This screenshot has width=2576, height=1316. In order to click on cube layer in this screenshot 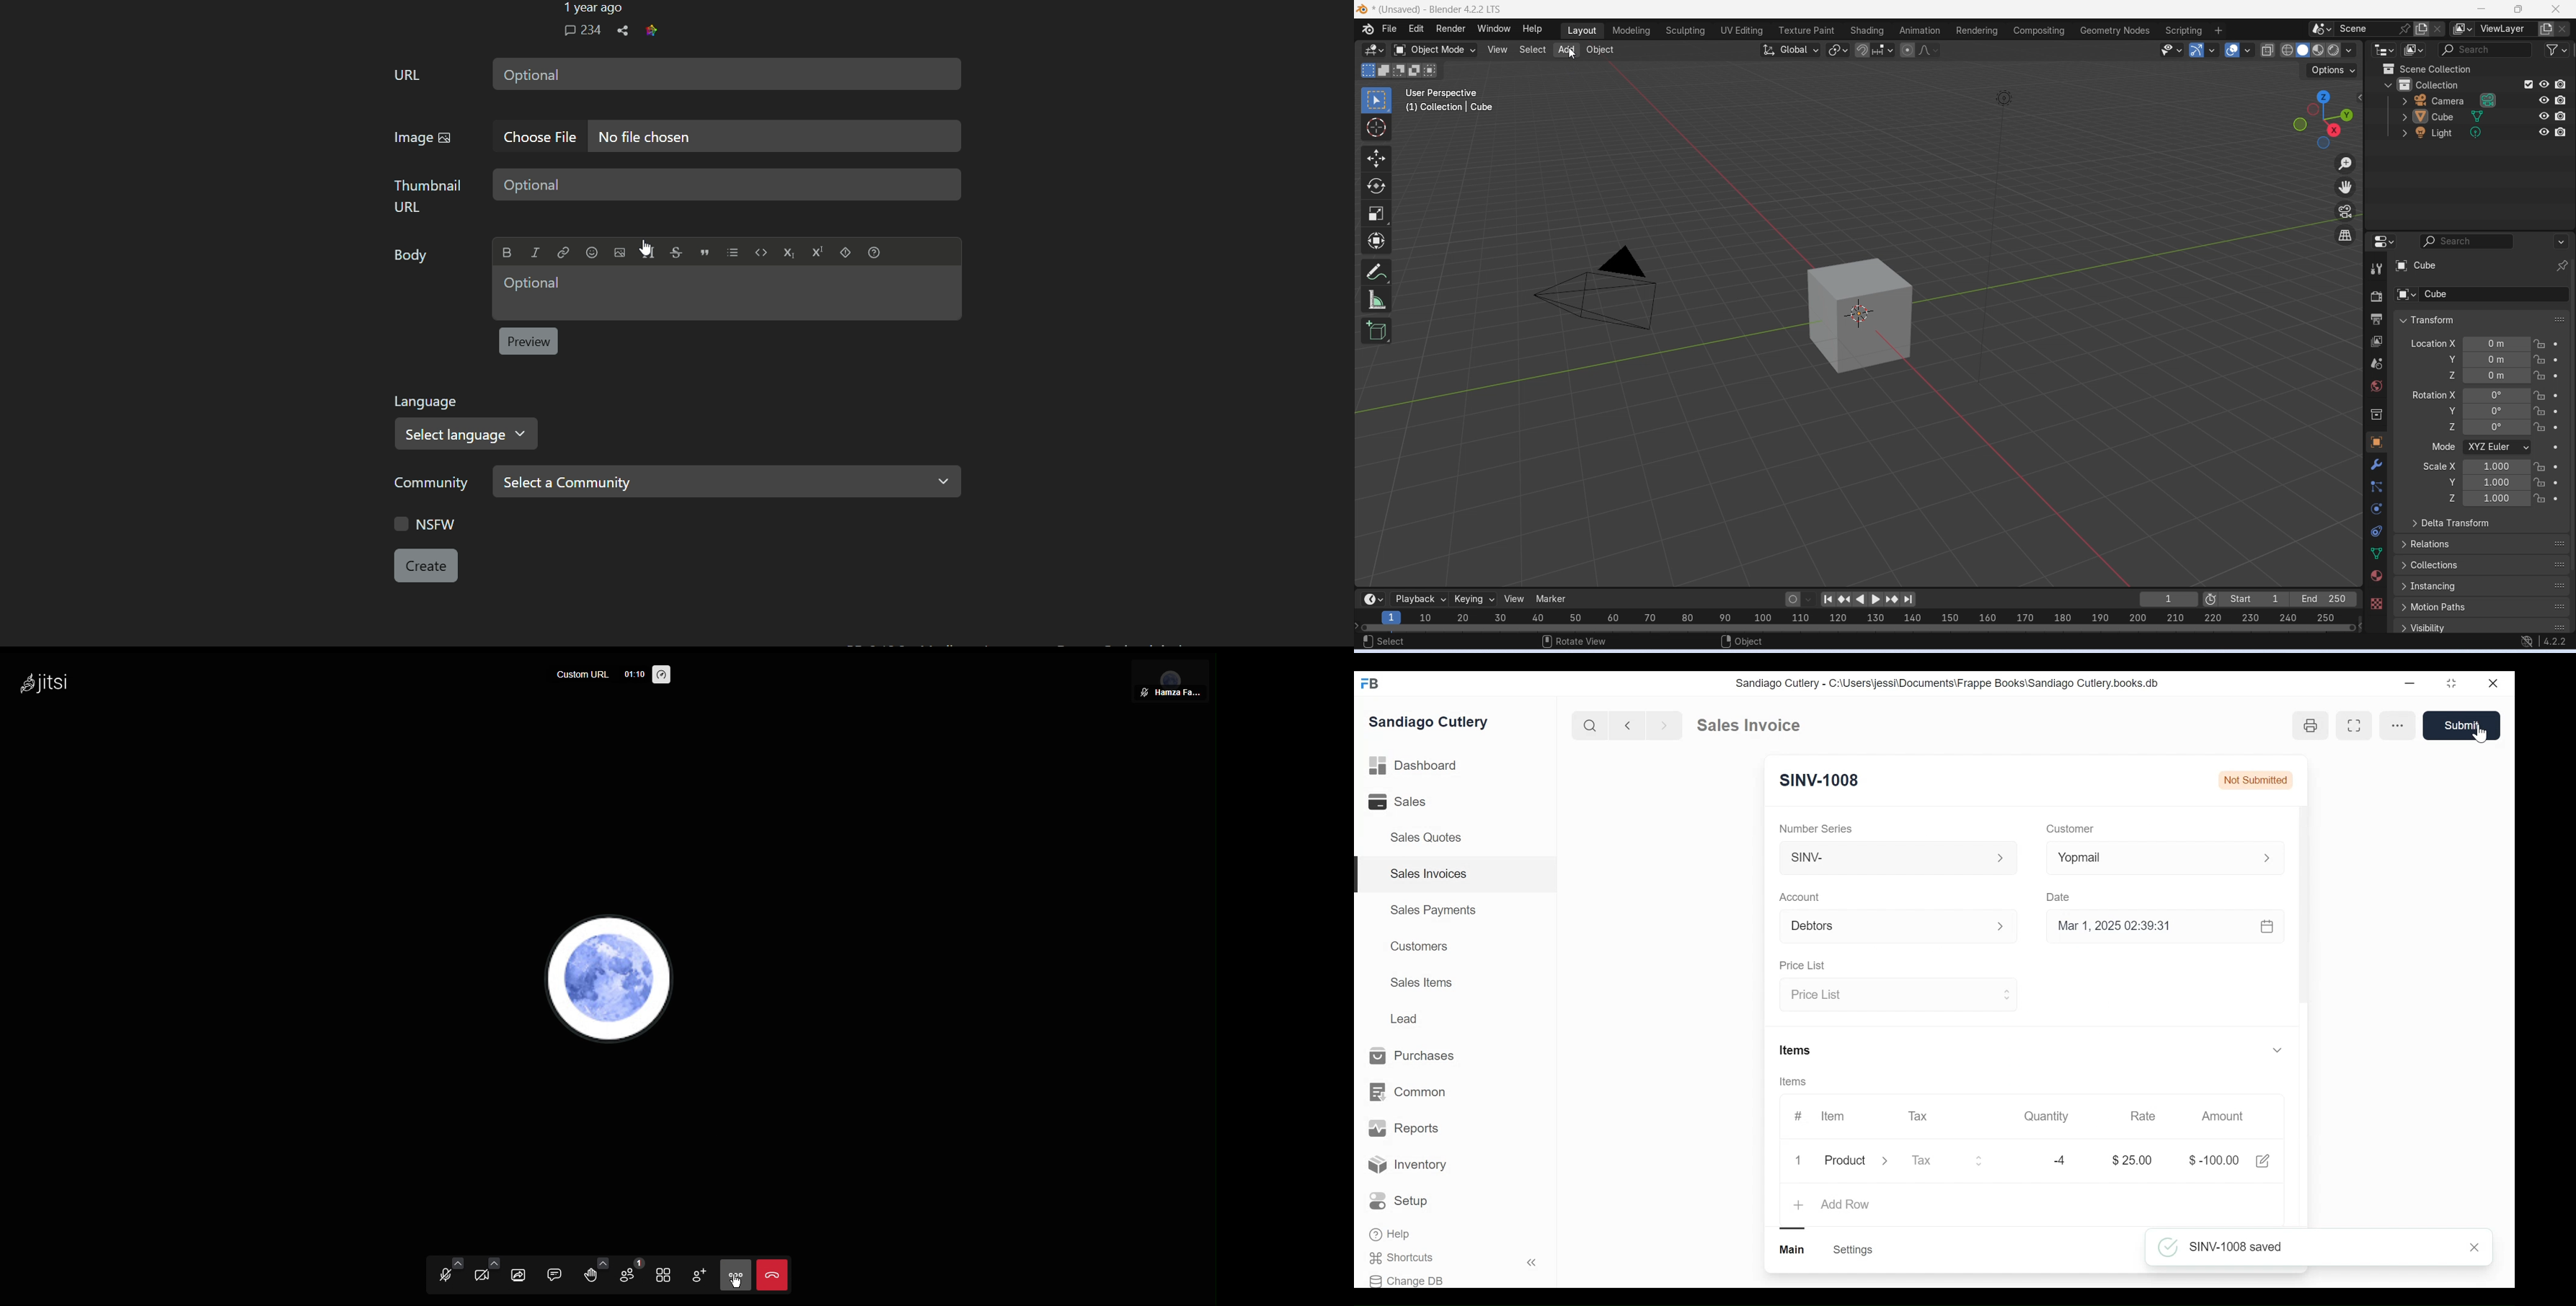, I will do `click(2461, 116)`.